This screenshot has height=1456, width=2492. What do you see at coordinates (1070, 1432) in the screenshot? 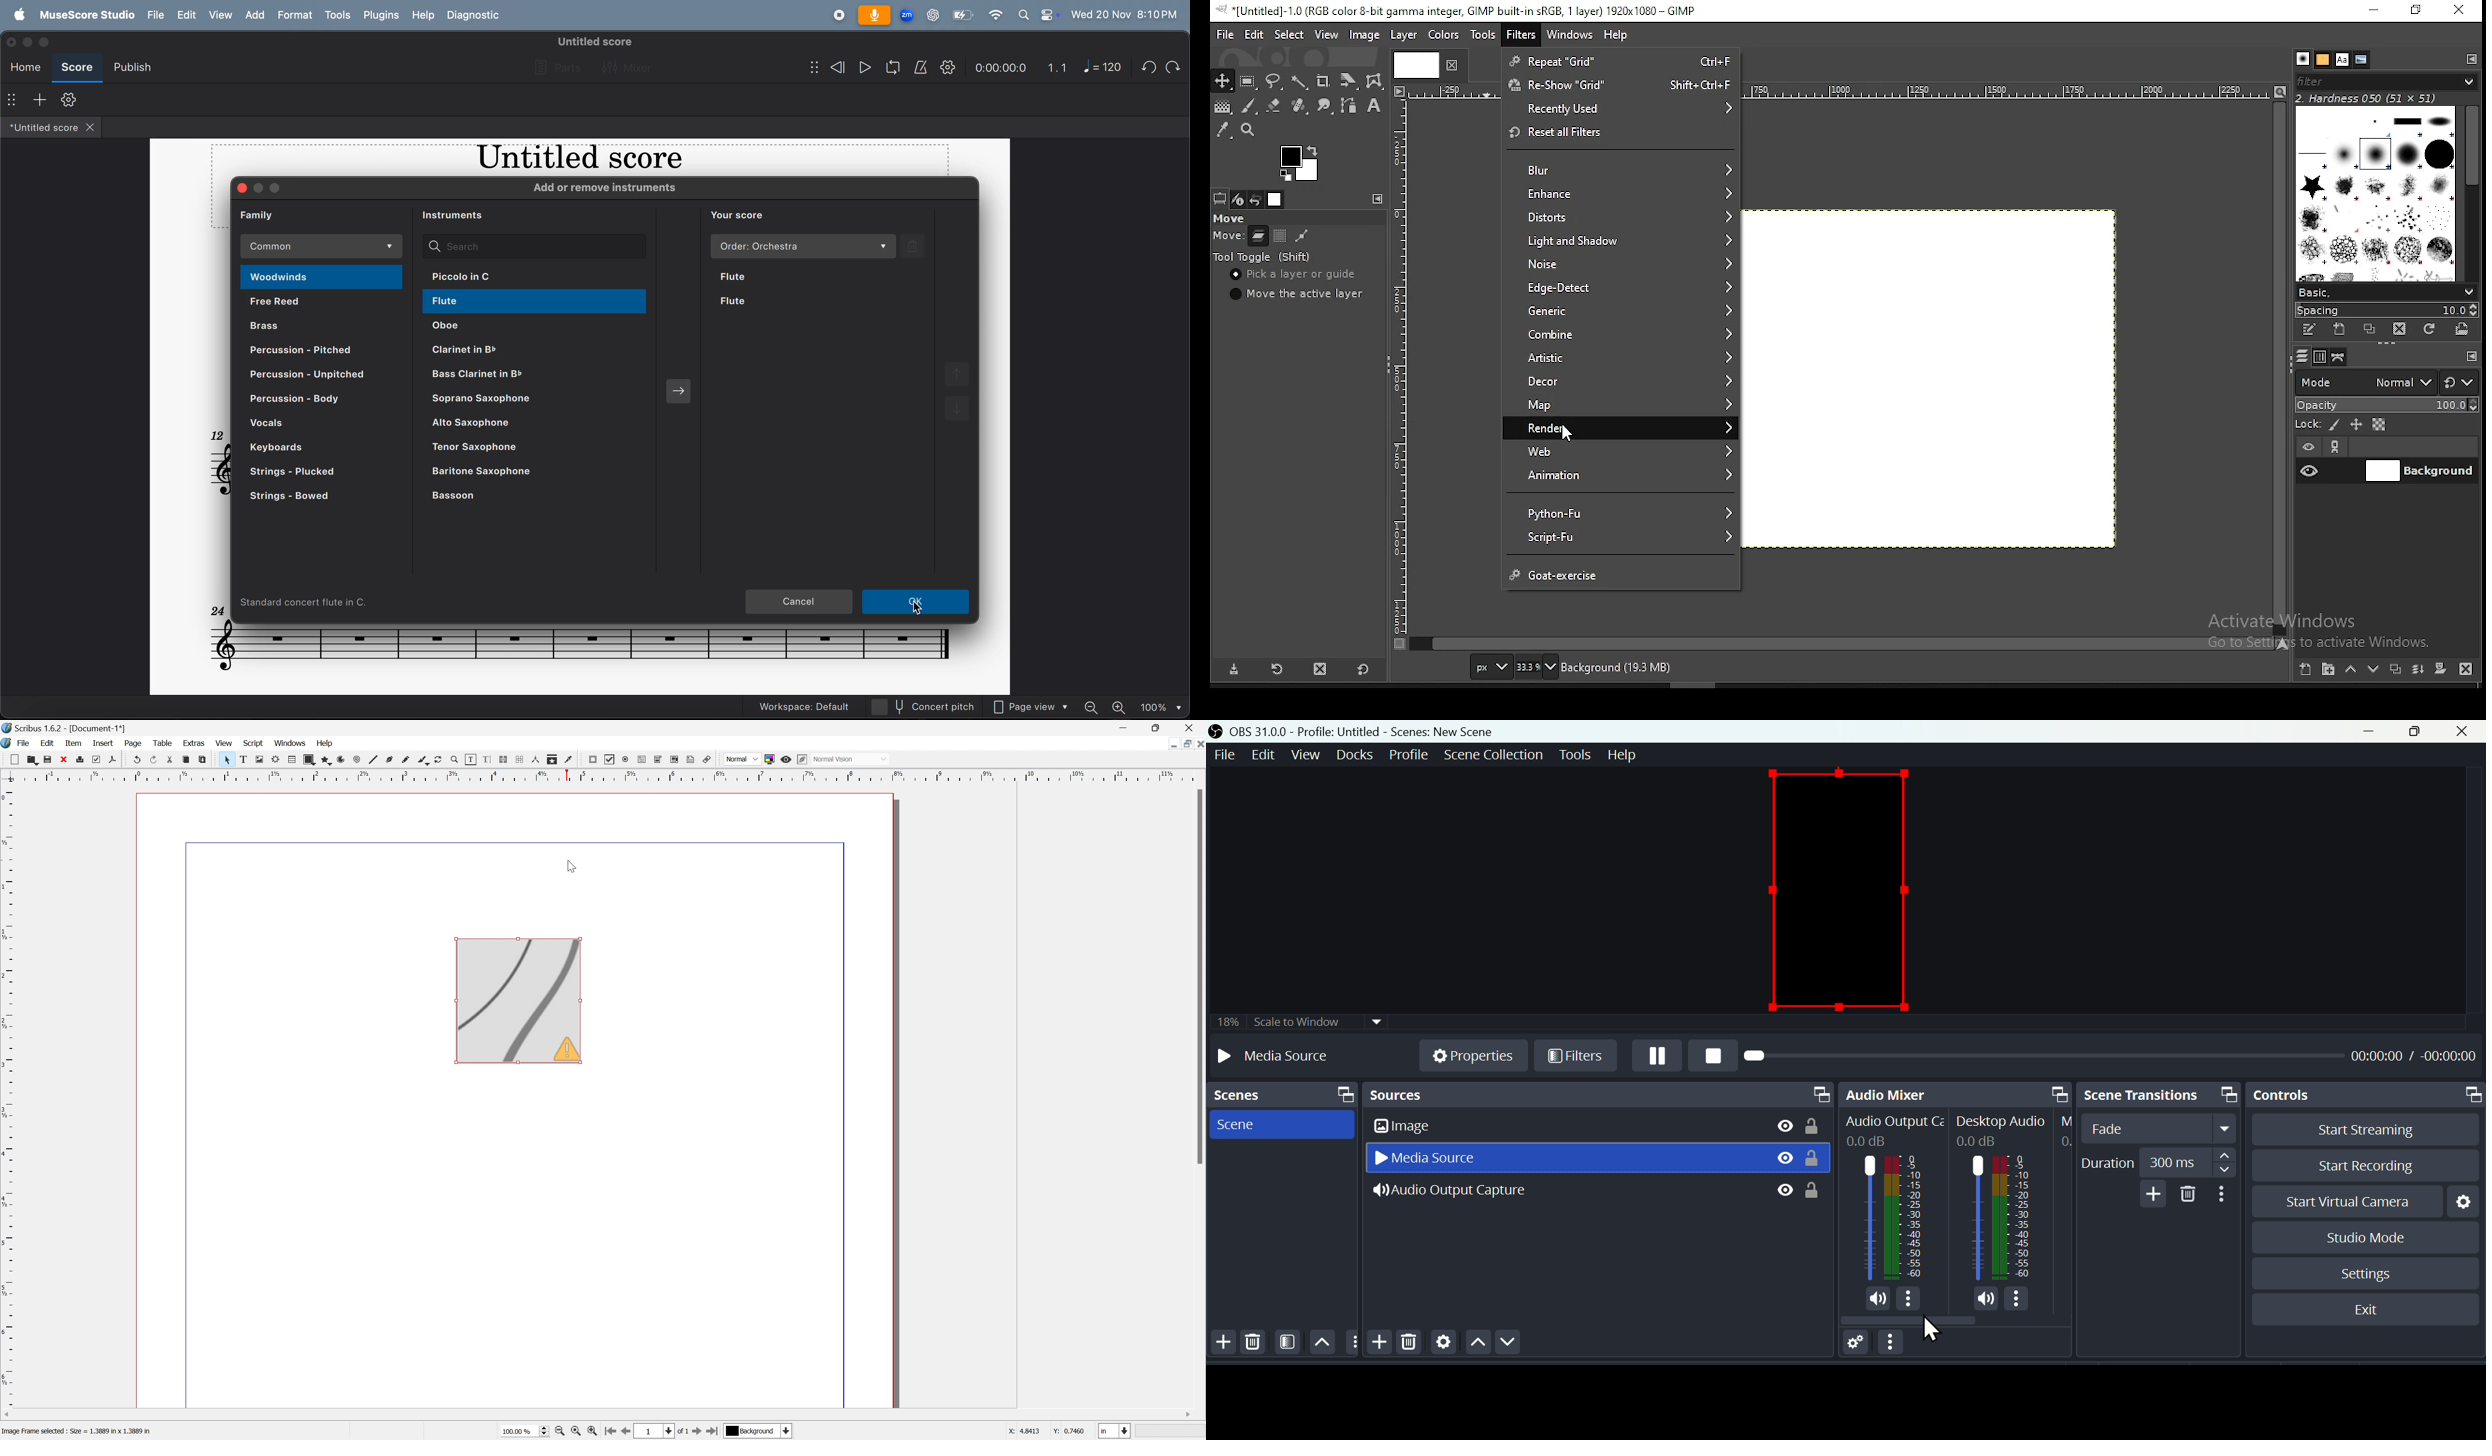
I see `Y: 2.0635` at bounding box center [1070, 1432].